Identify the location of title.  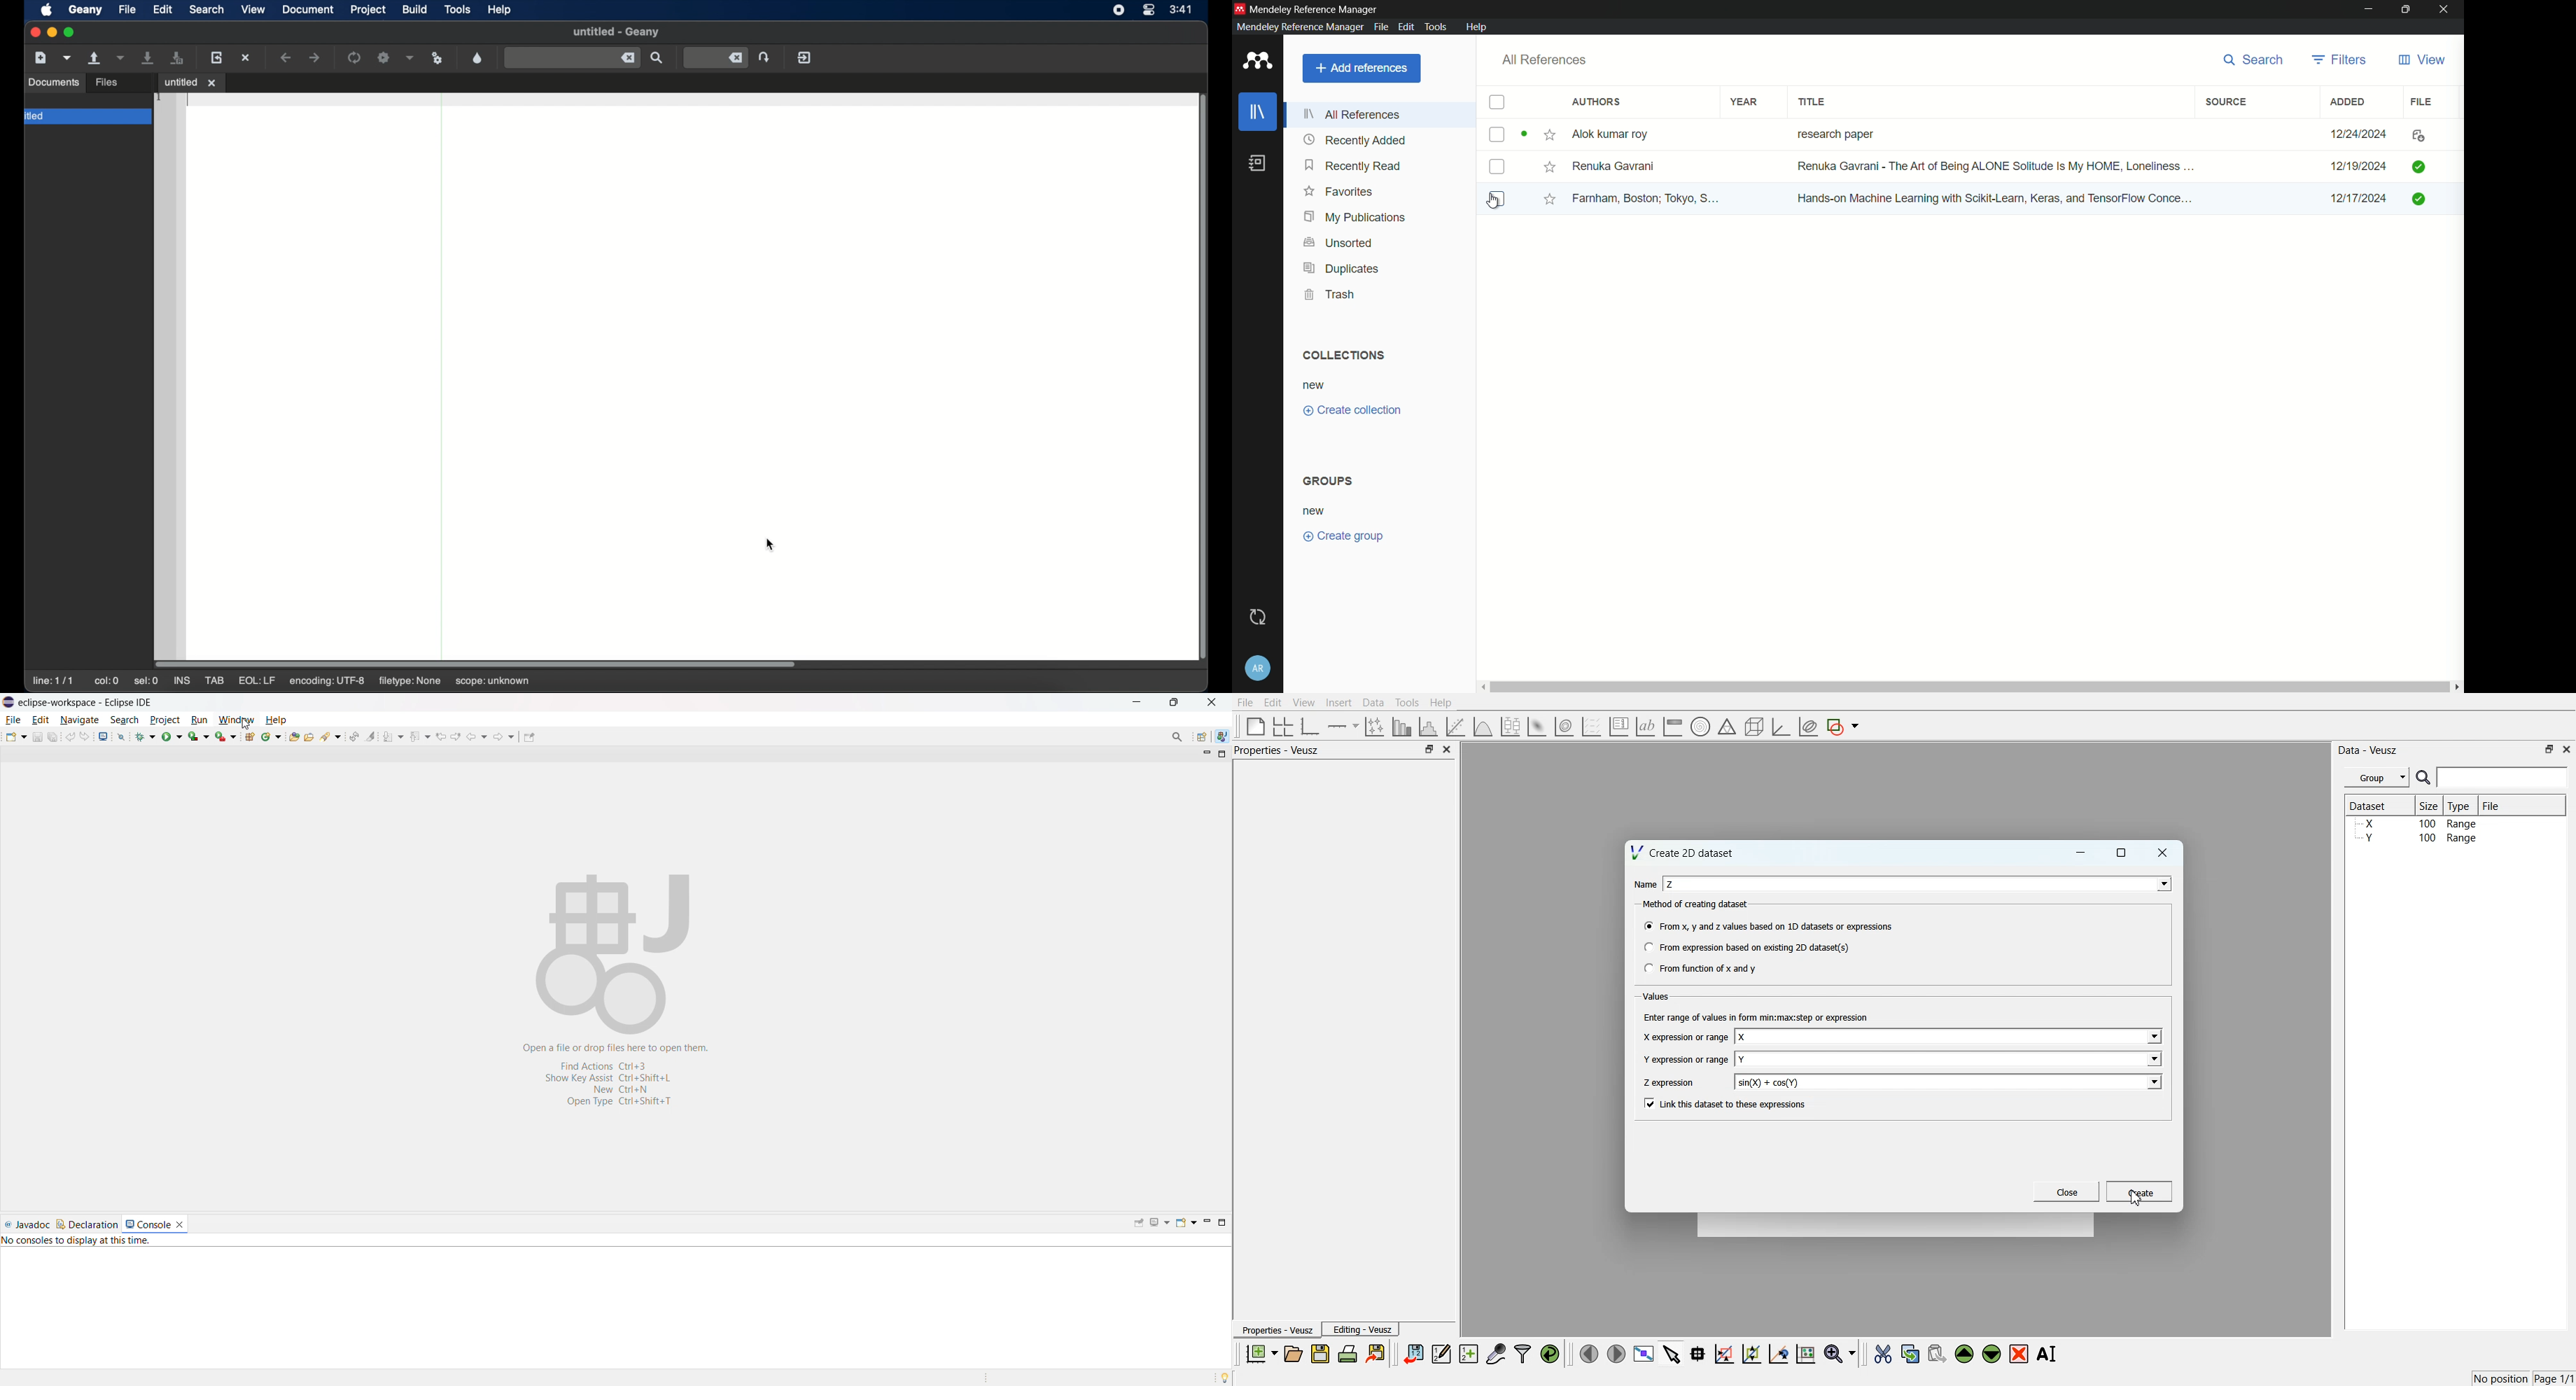
(1815, 102).